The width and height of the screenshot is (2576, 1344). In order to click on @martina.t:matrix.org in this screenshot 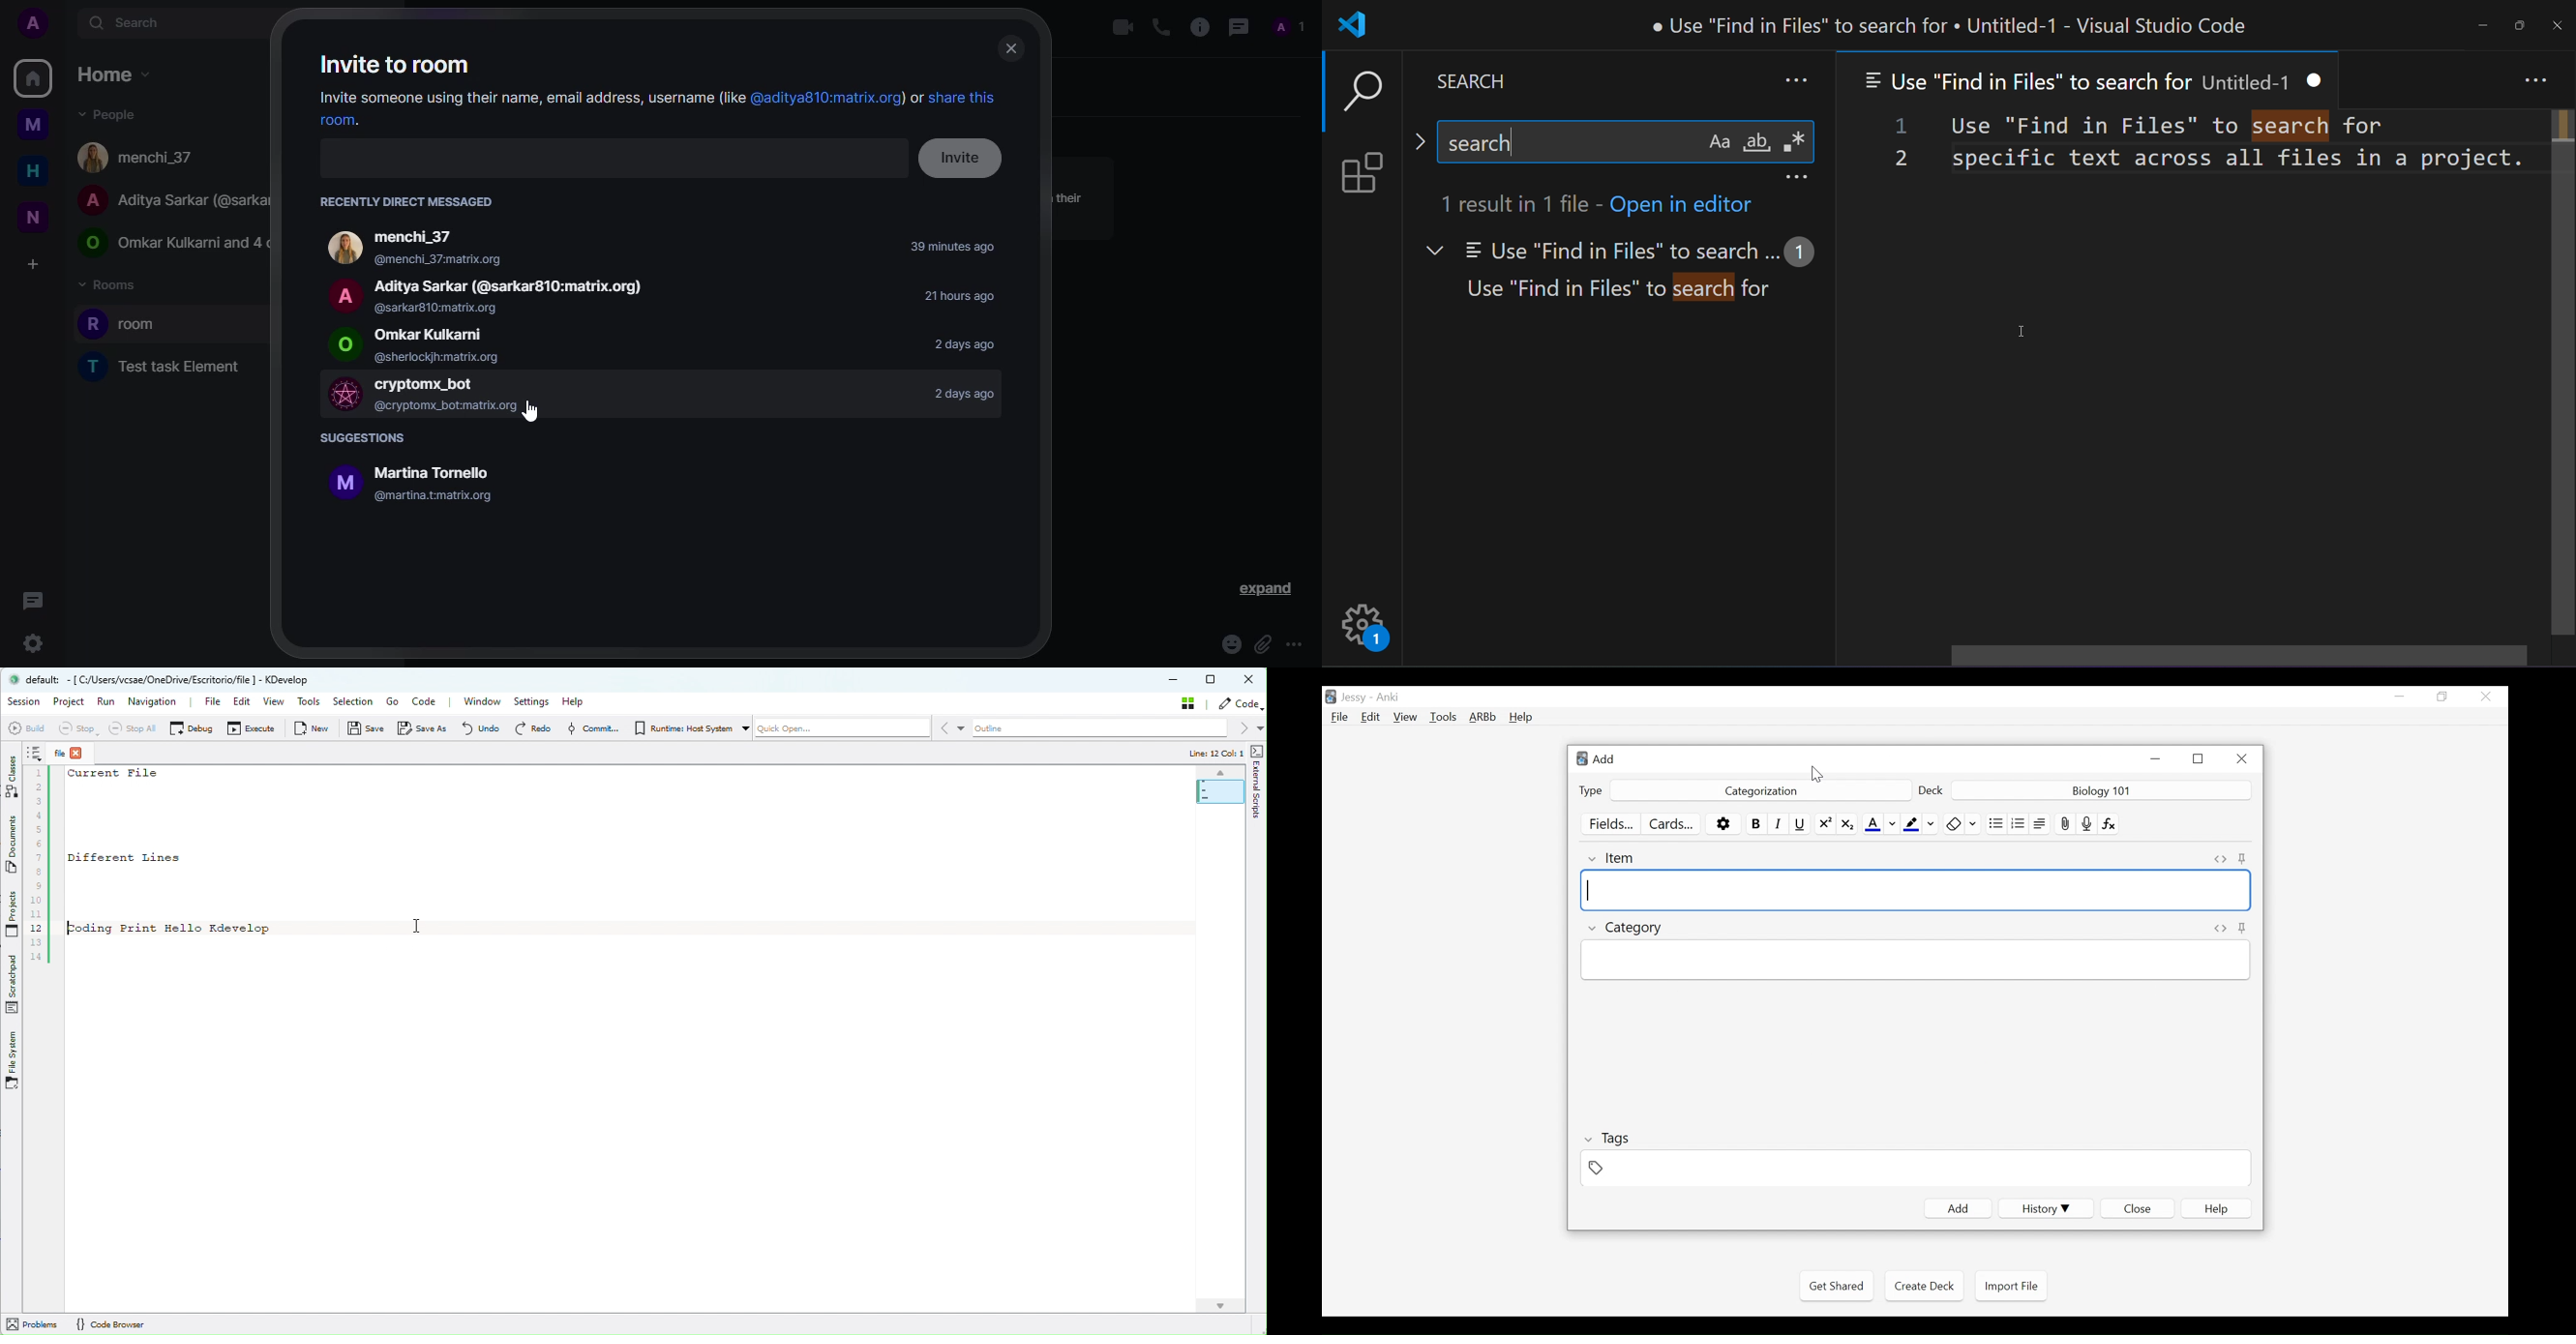, I will do `click(436, 497)`.